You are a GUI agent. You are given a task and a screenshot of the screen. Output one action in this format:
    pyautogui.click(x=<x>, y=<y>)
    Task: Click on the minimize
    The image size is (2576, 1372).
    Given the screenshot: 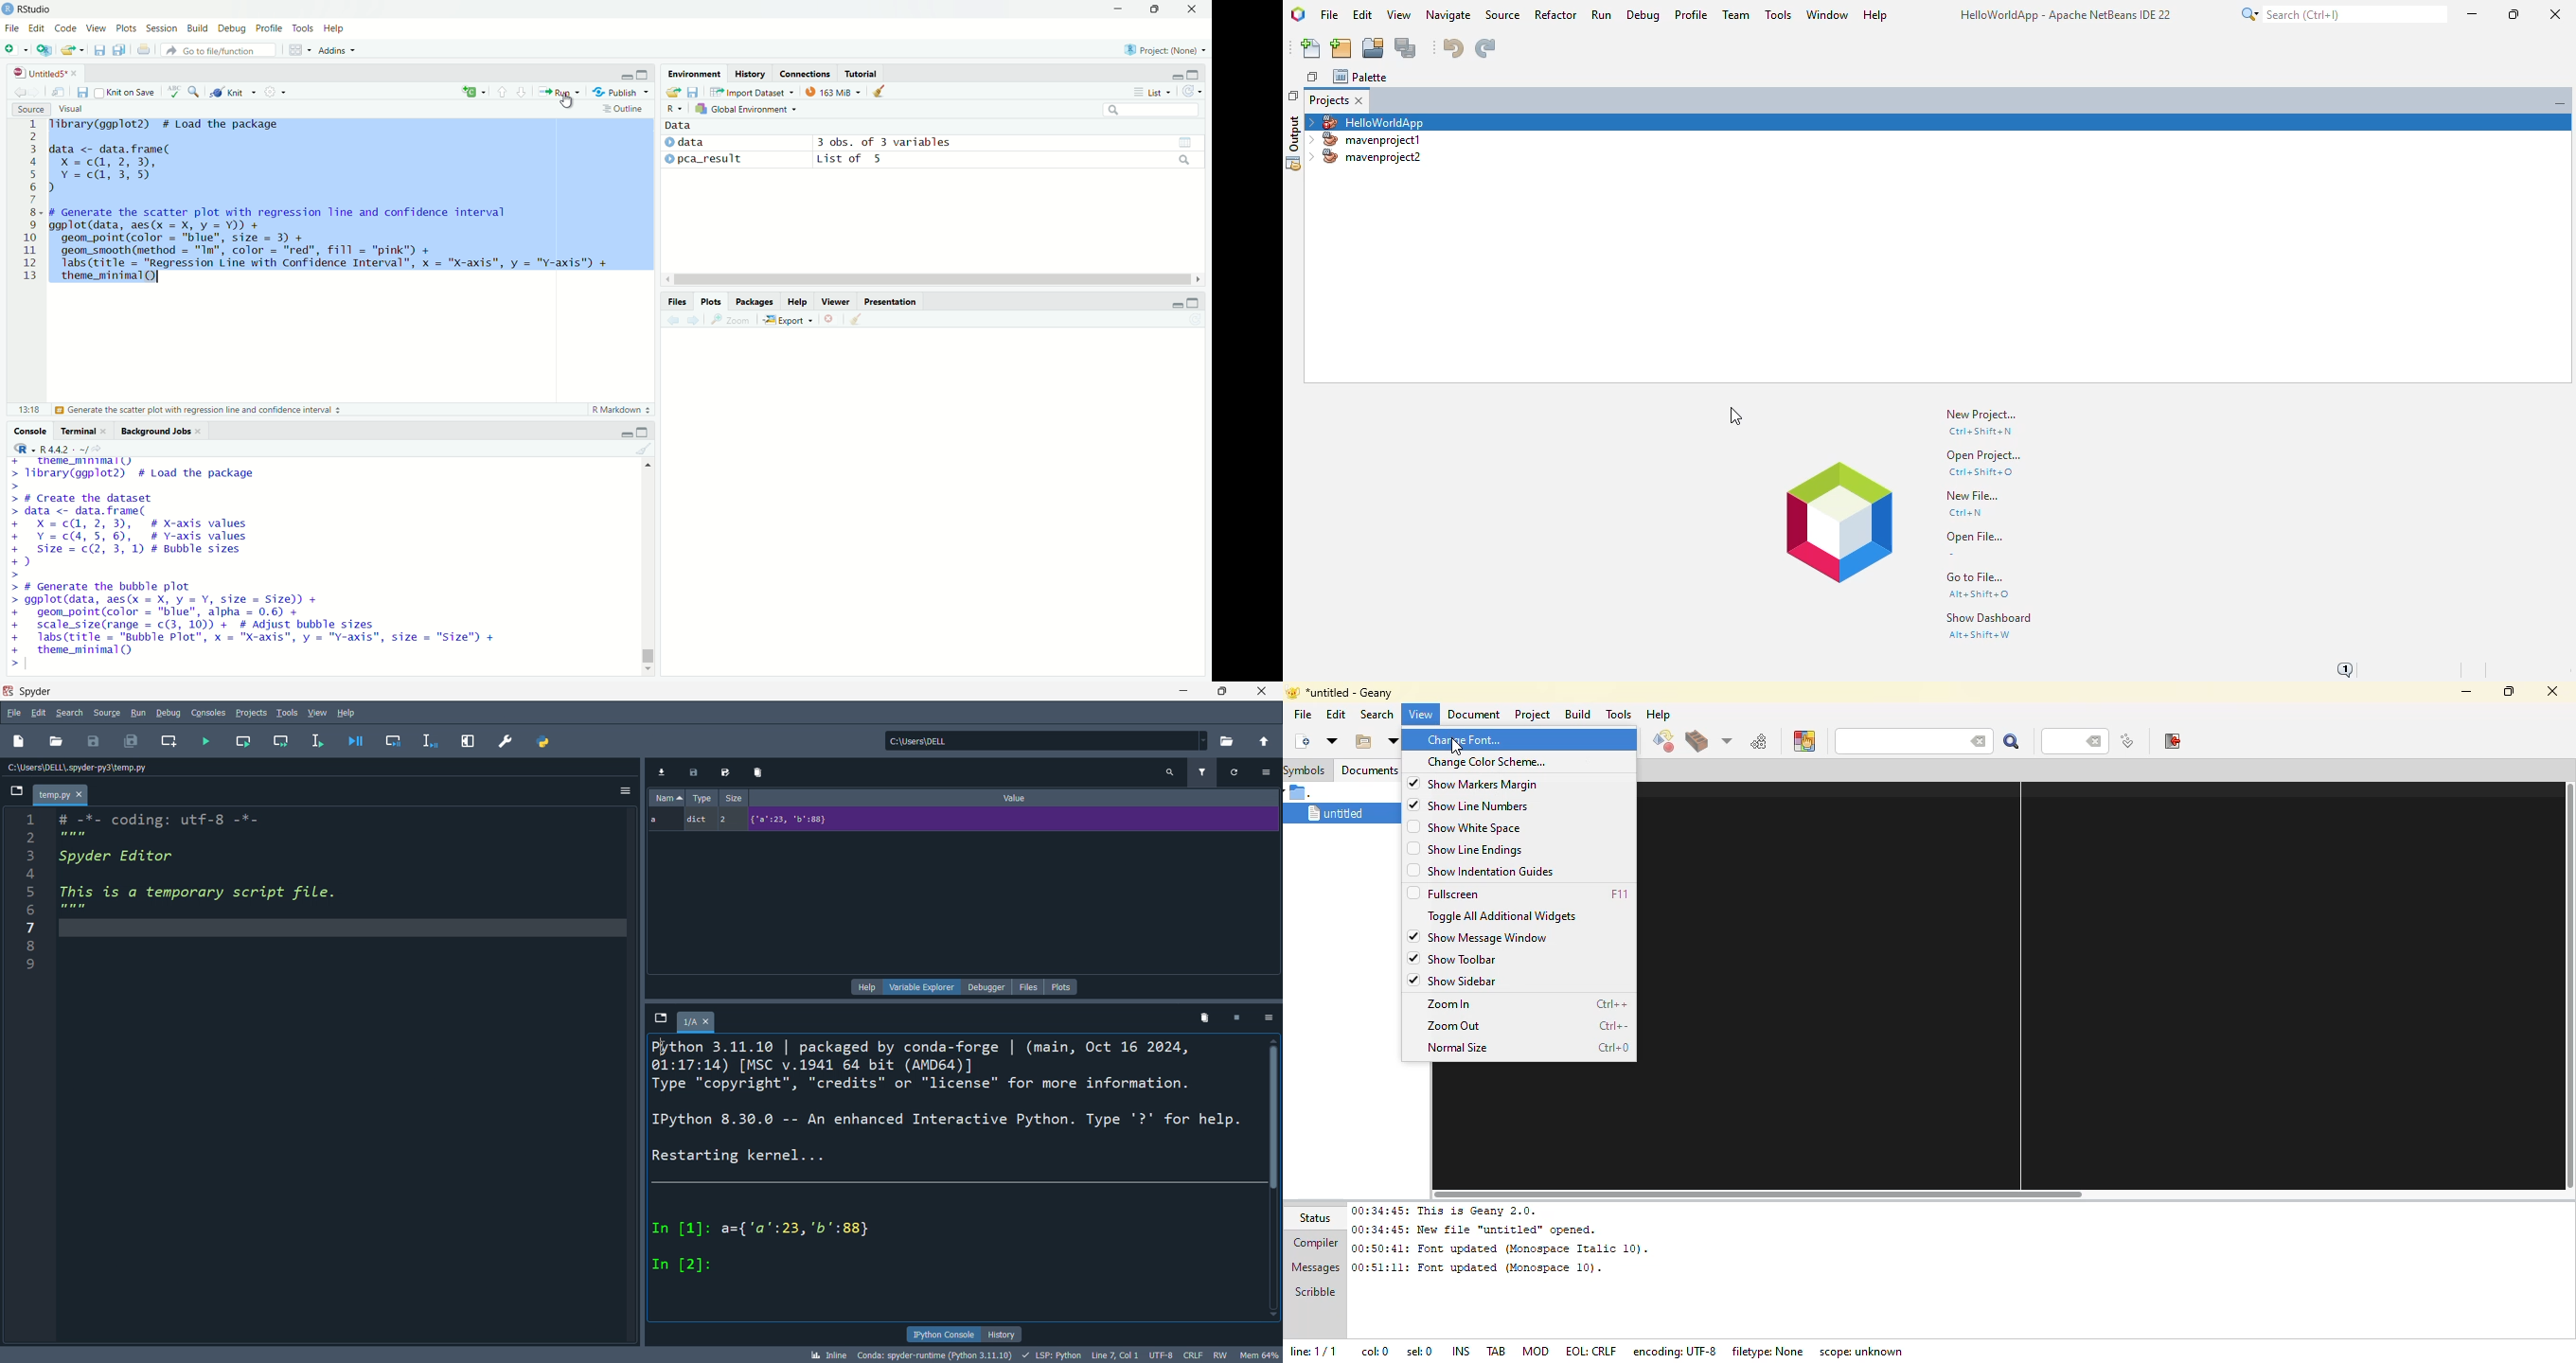 What is the action you would take?
    pyautogui.click(x=1175, y=303)
    